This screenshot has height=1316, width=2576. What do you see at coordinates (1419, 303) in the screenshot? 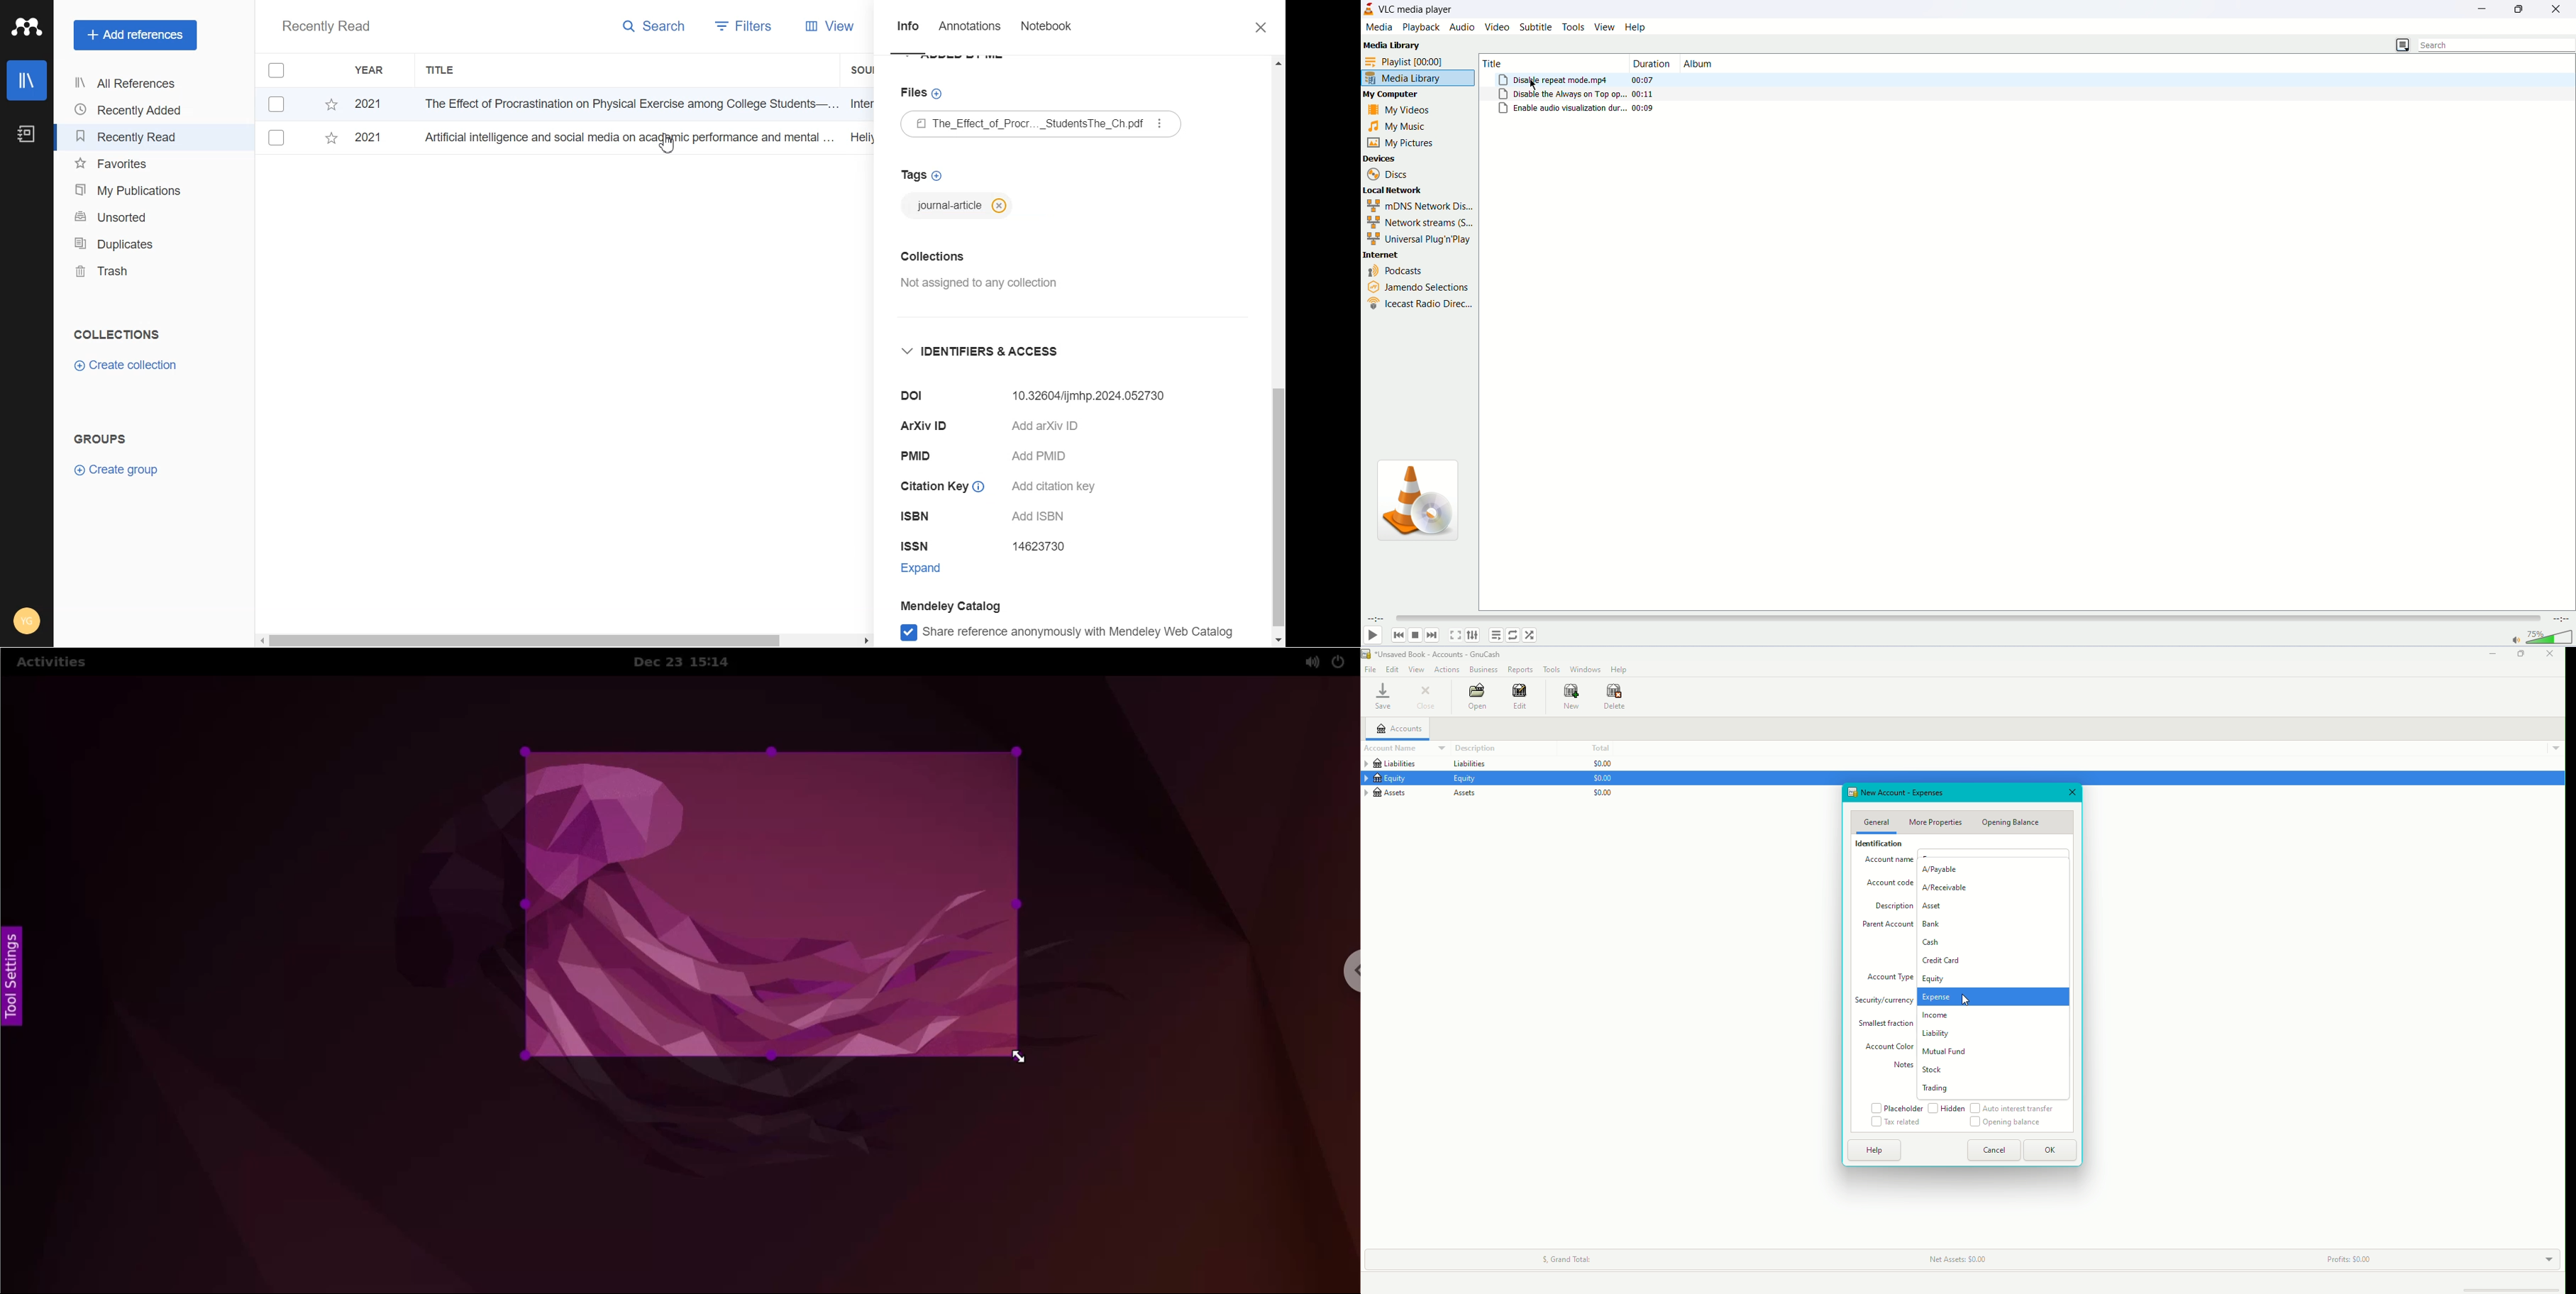
I see `icecast radio` at bounding box center [1419, 303].